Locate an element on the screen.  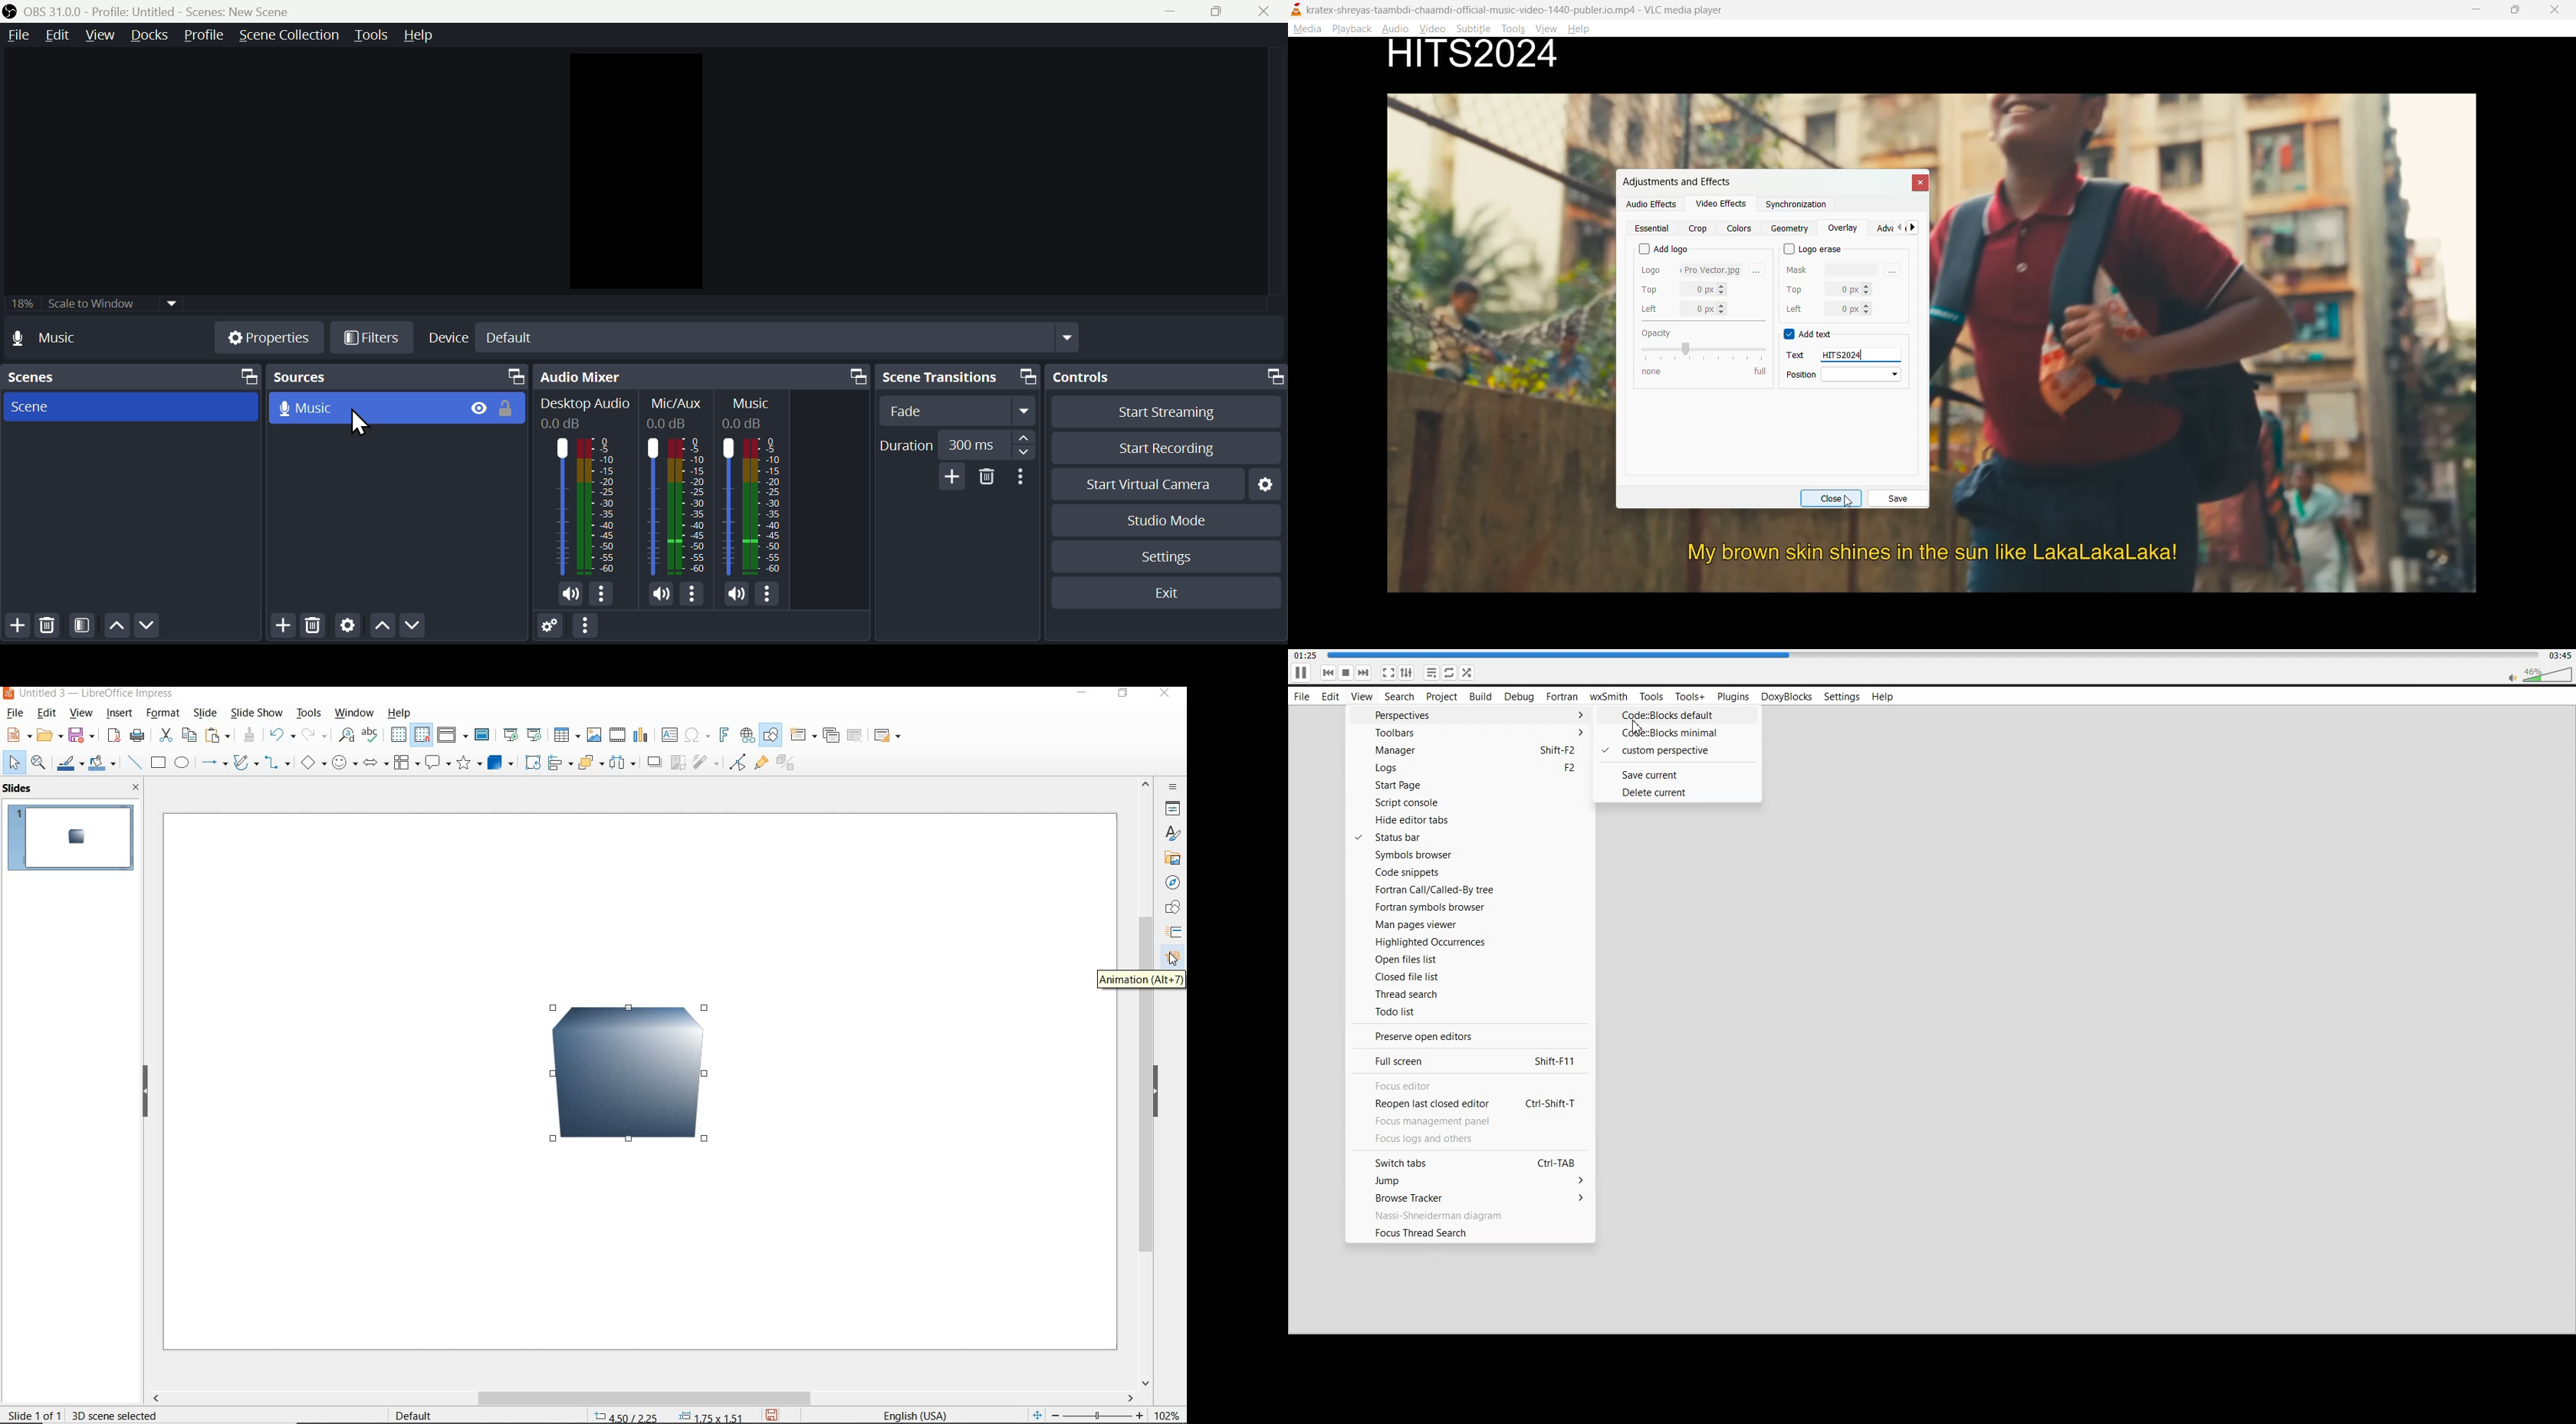
help is located at coordinates (435, 35).